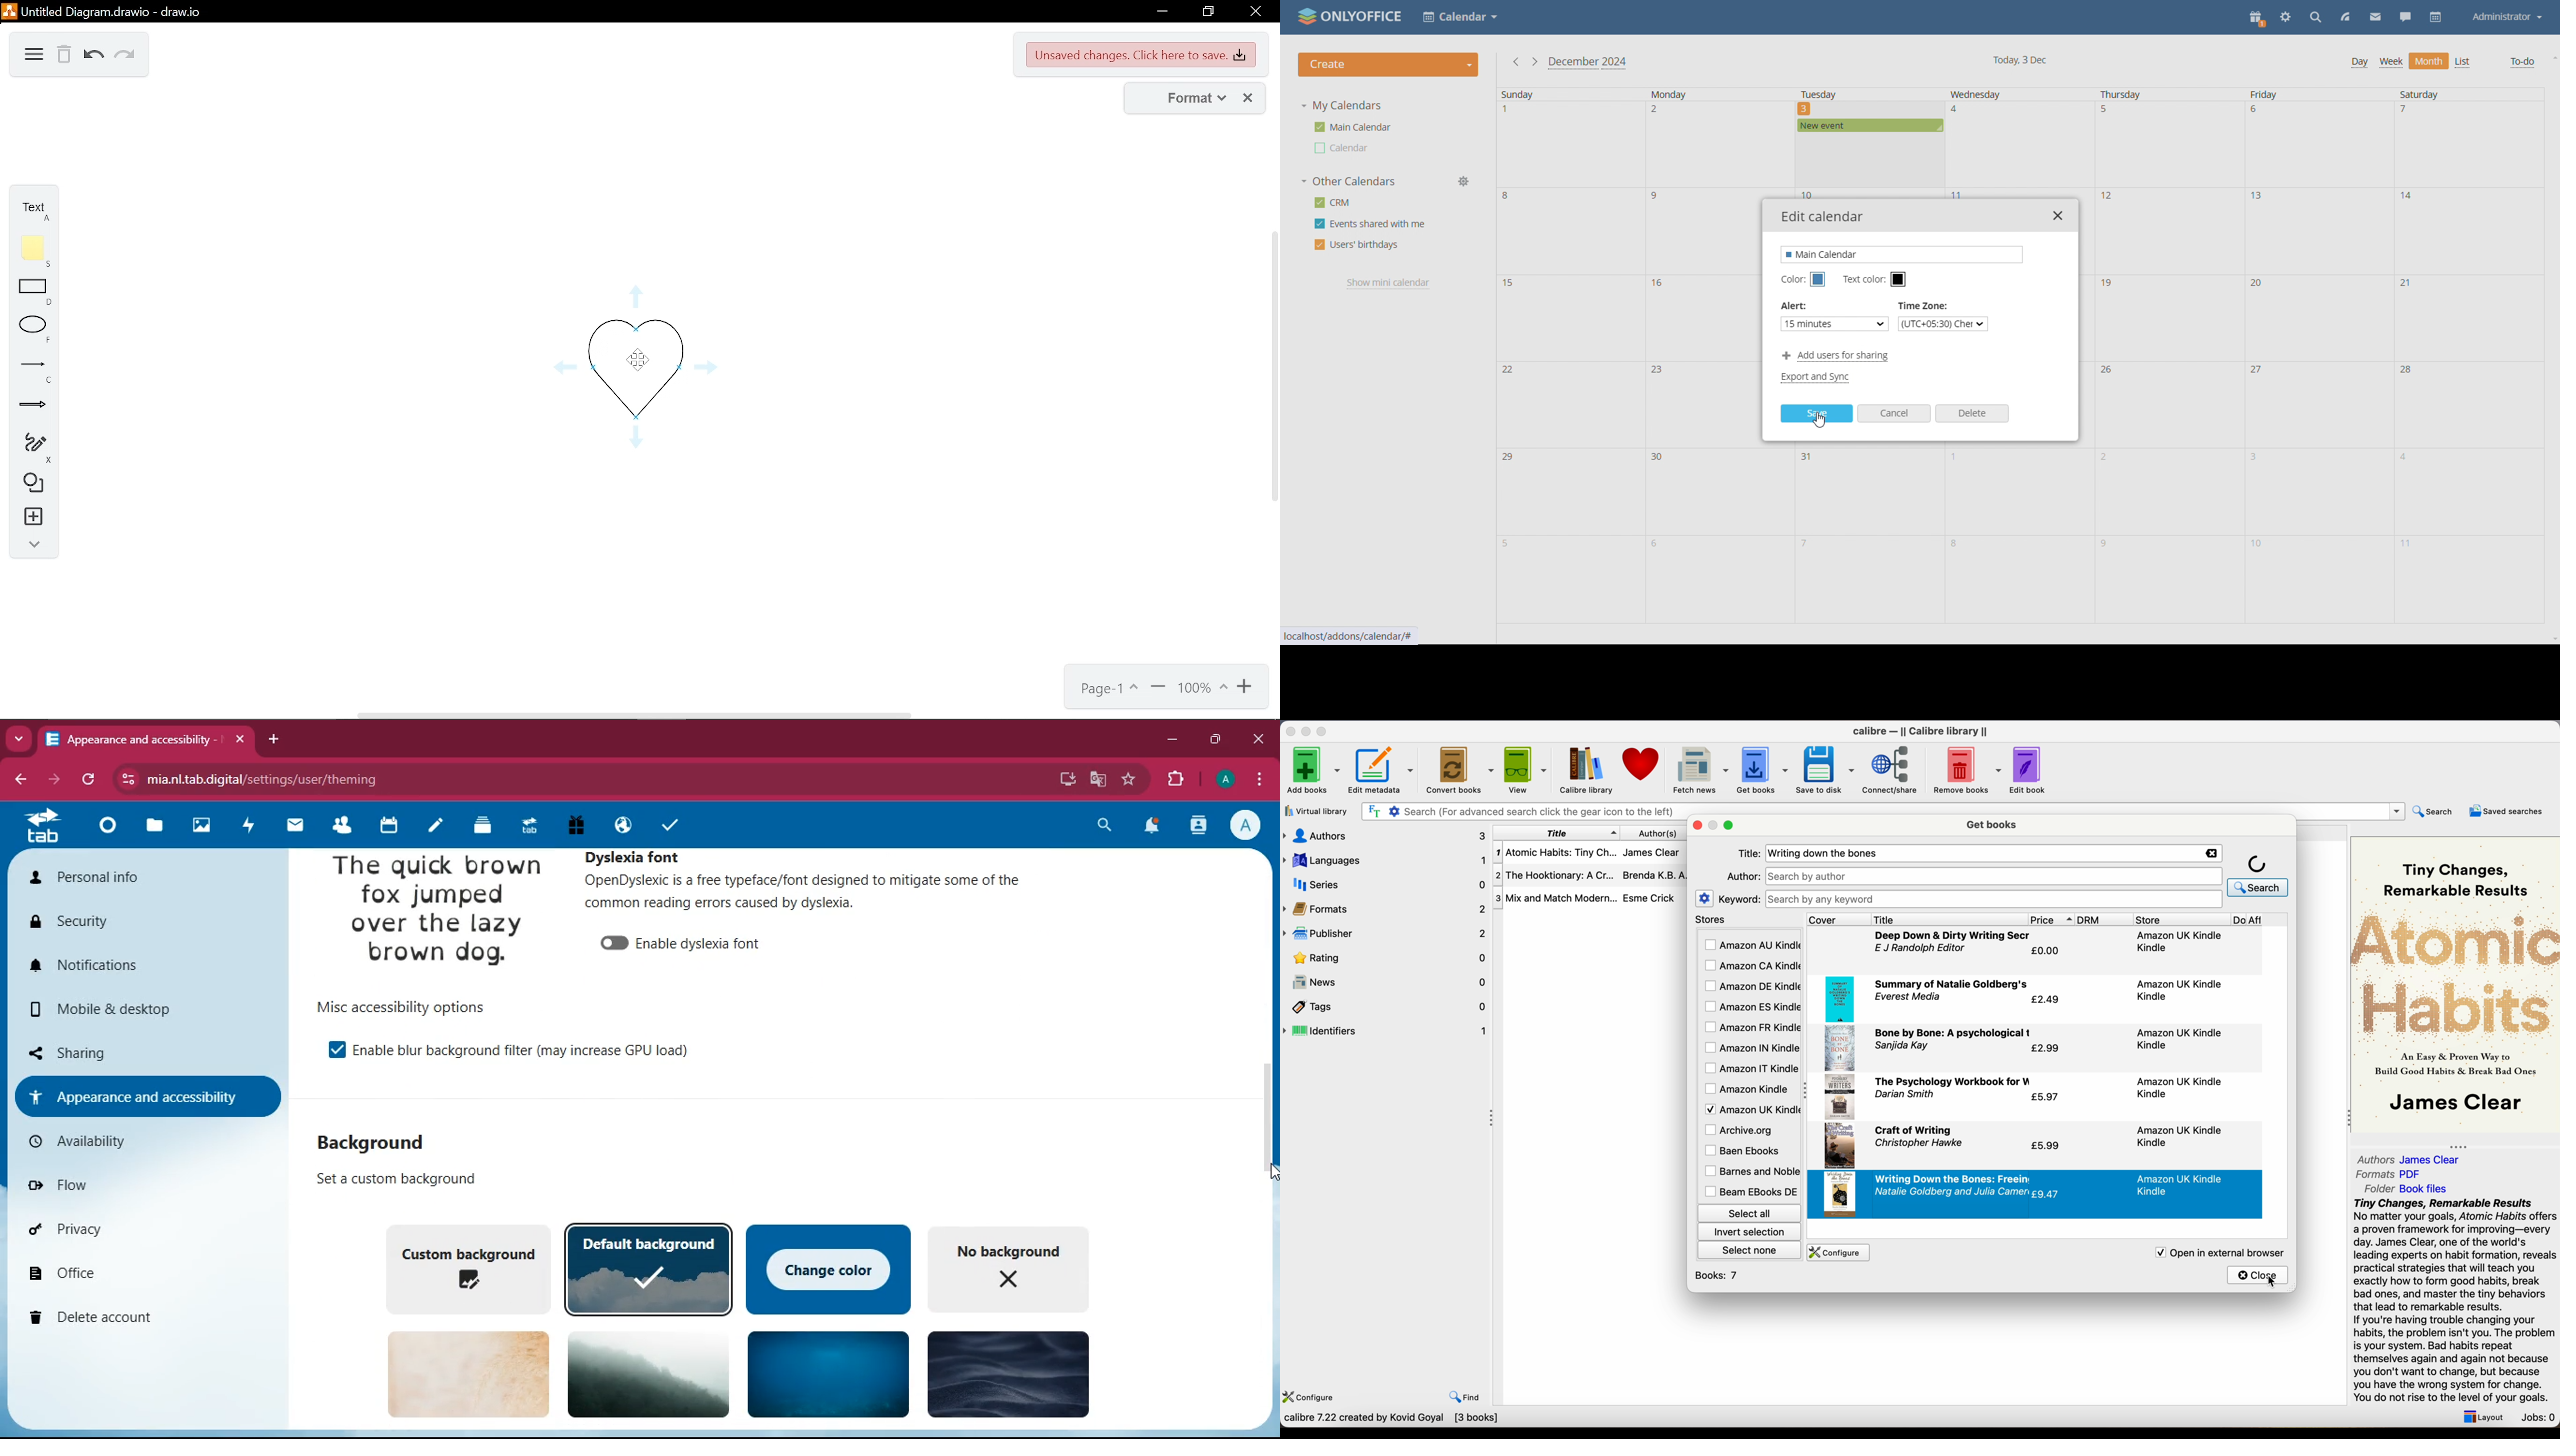 This screenshot has height=1456, width=2576. What do you see at coordinates (99, 1142) in the screenshot?
I see `availability` at bounding box center [99, 1142].